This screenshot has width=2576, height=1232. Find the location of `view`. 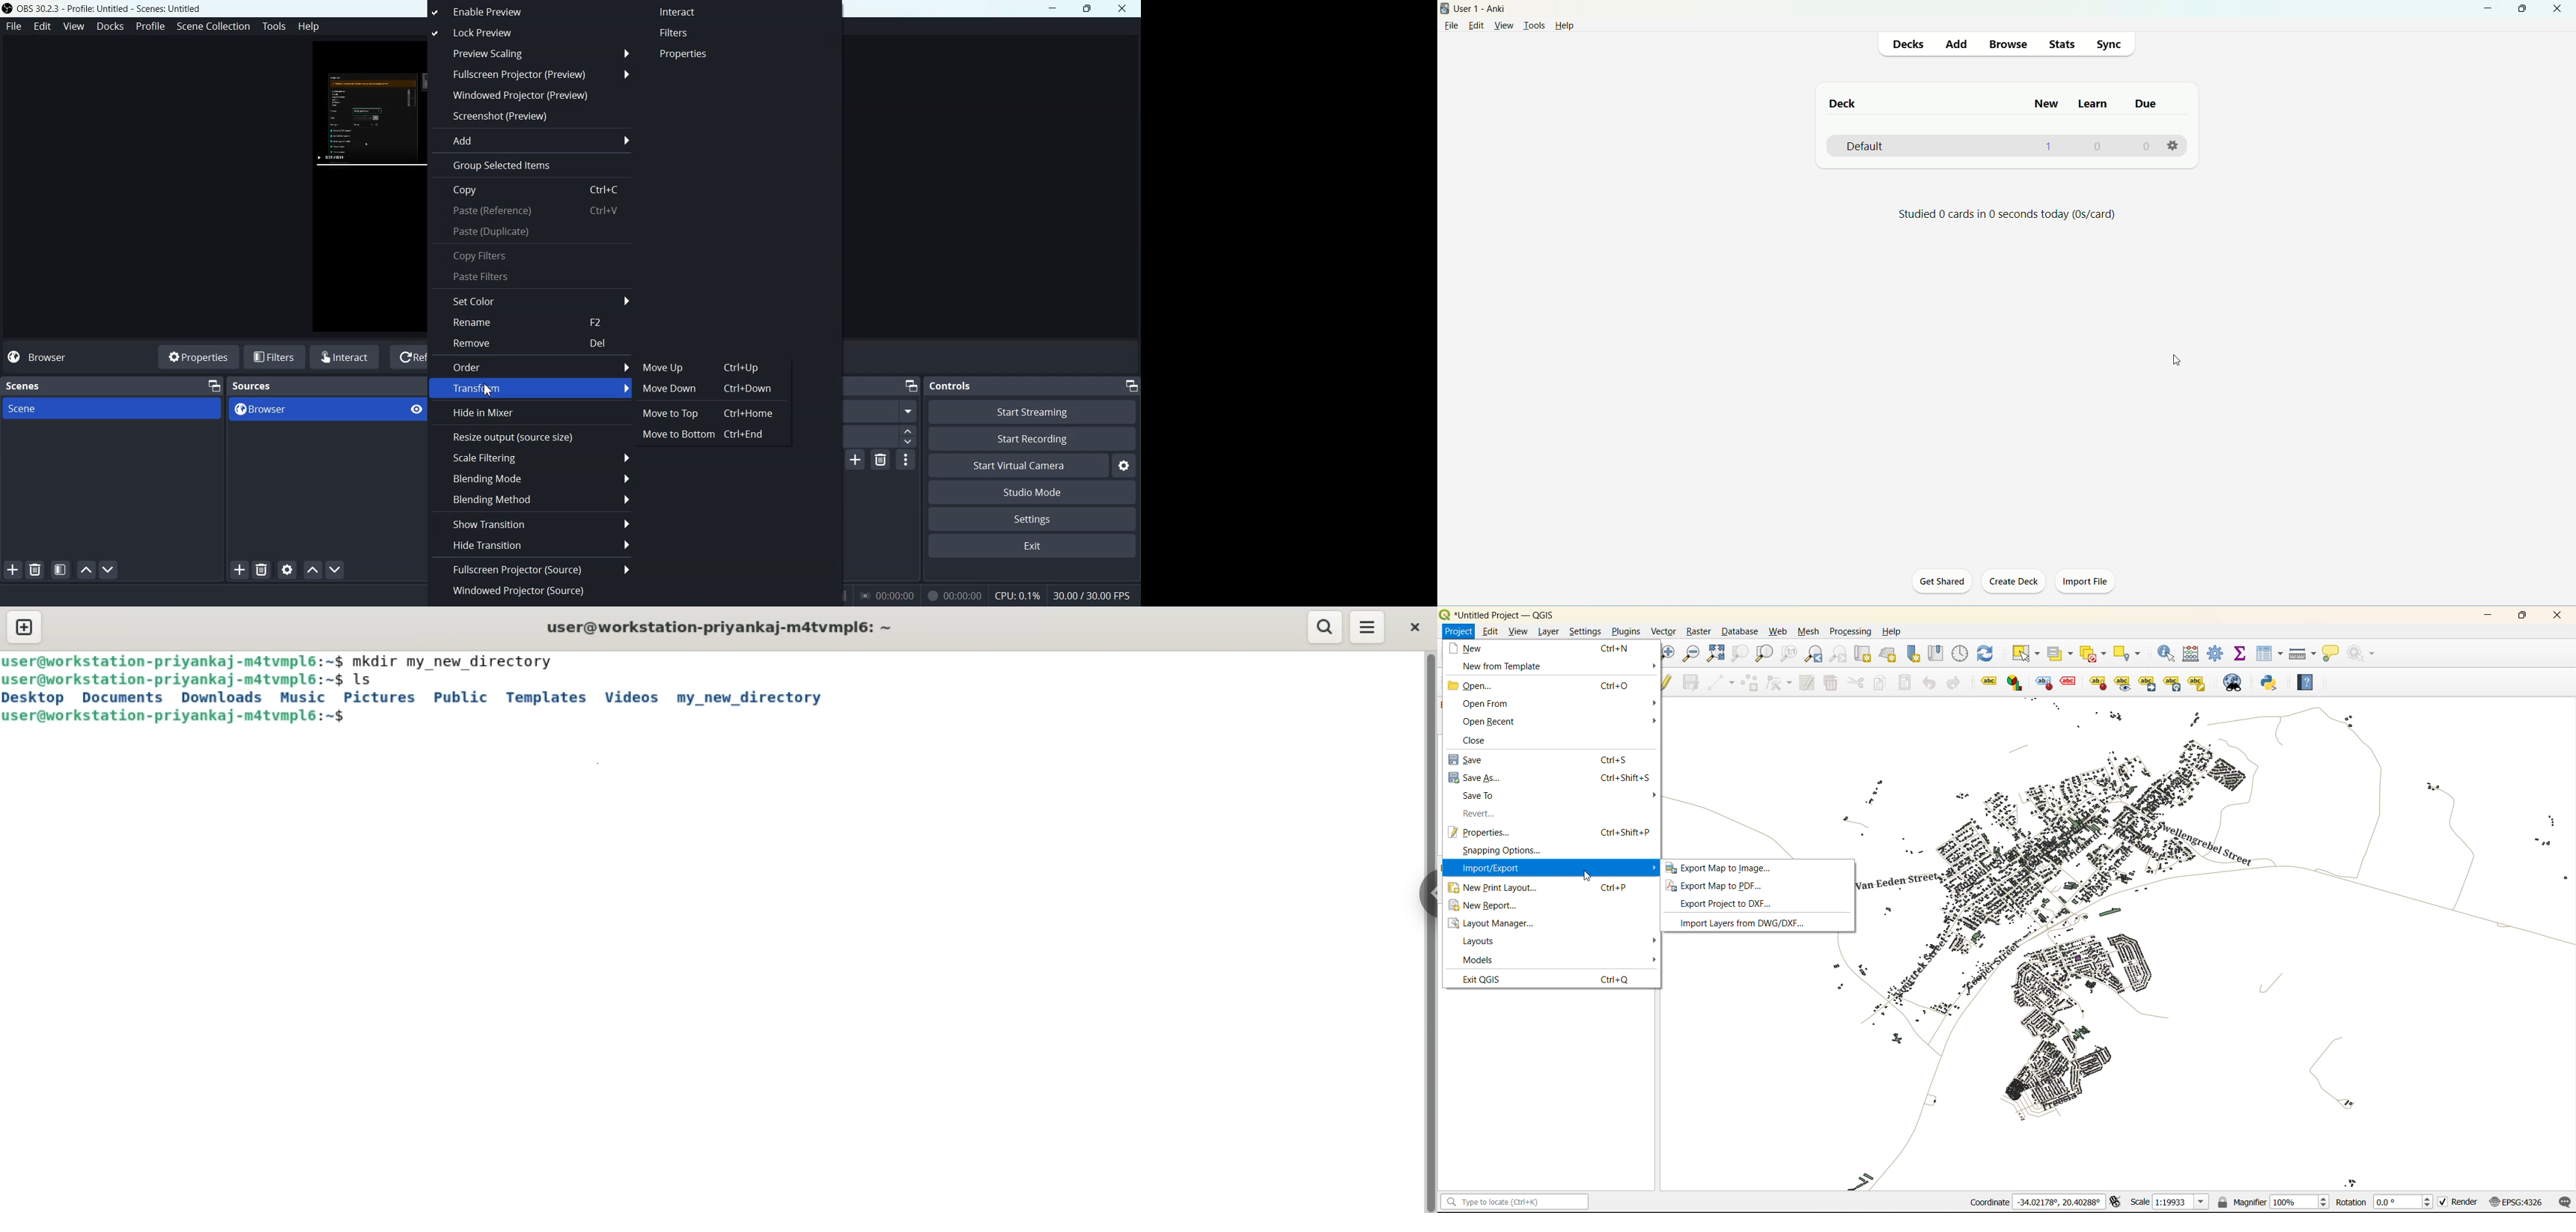

view is located at coordinates (1504, 25).